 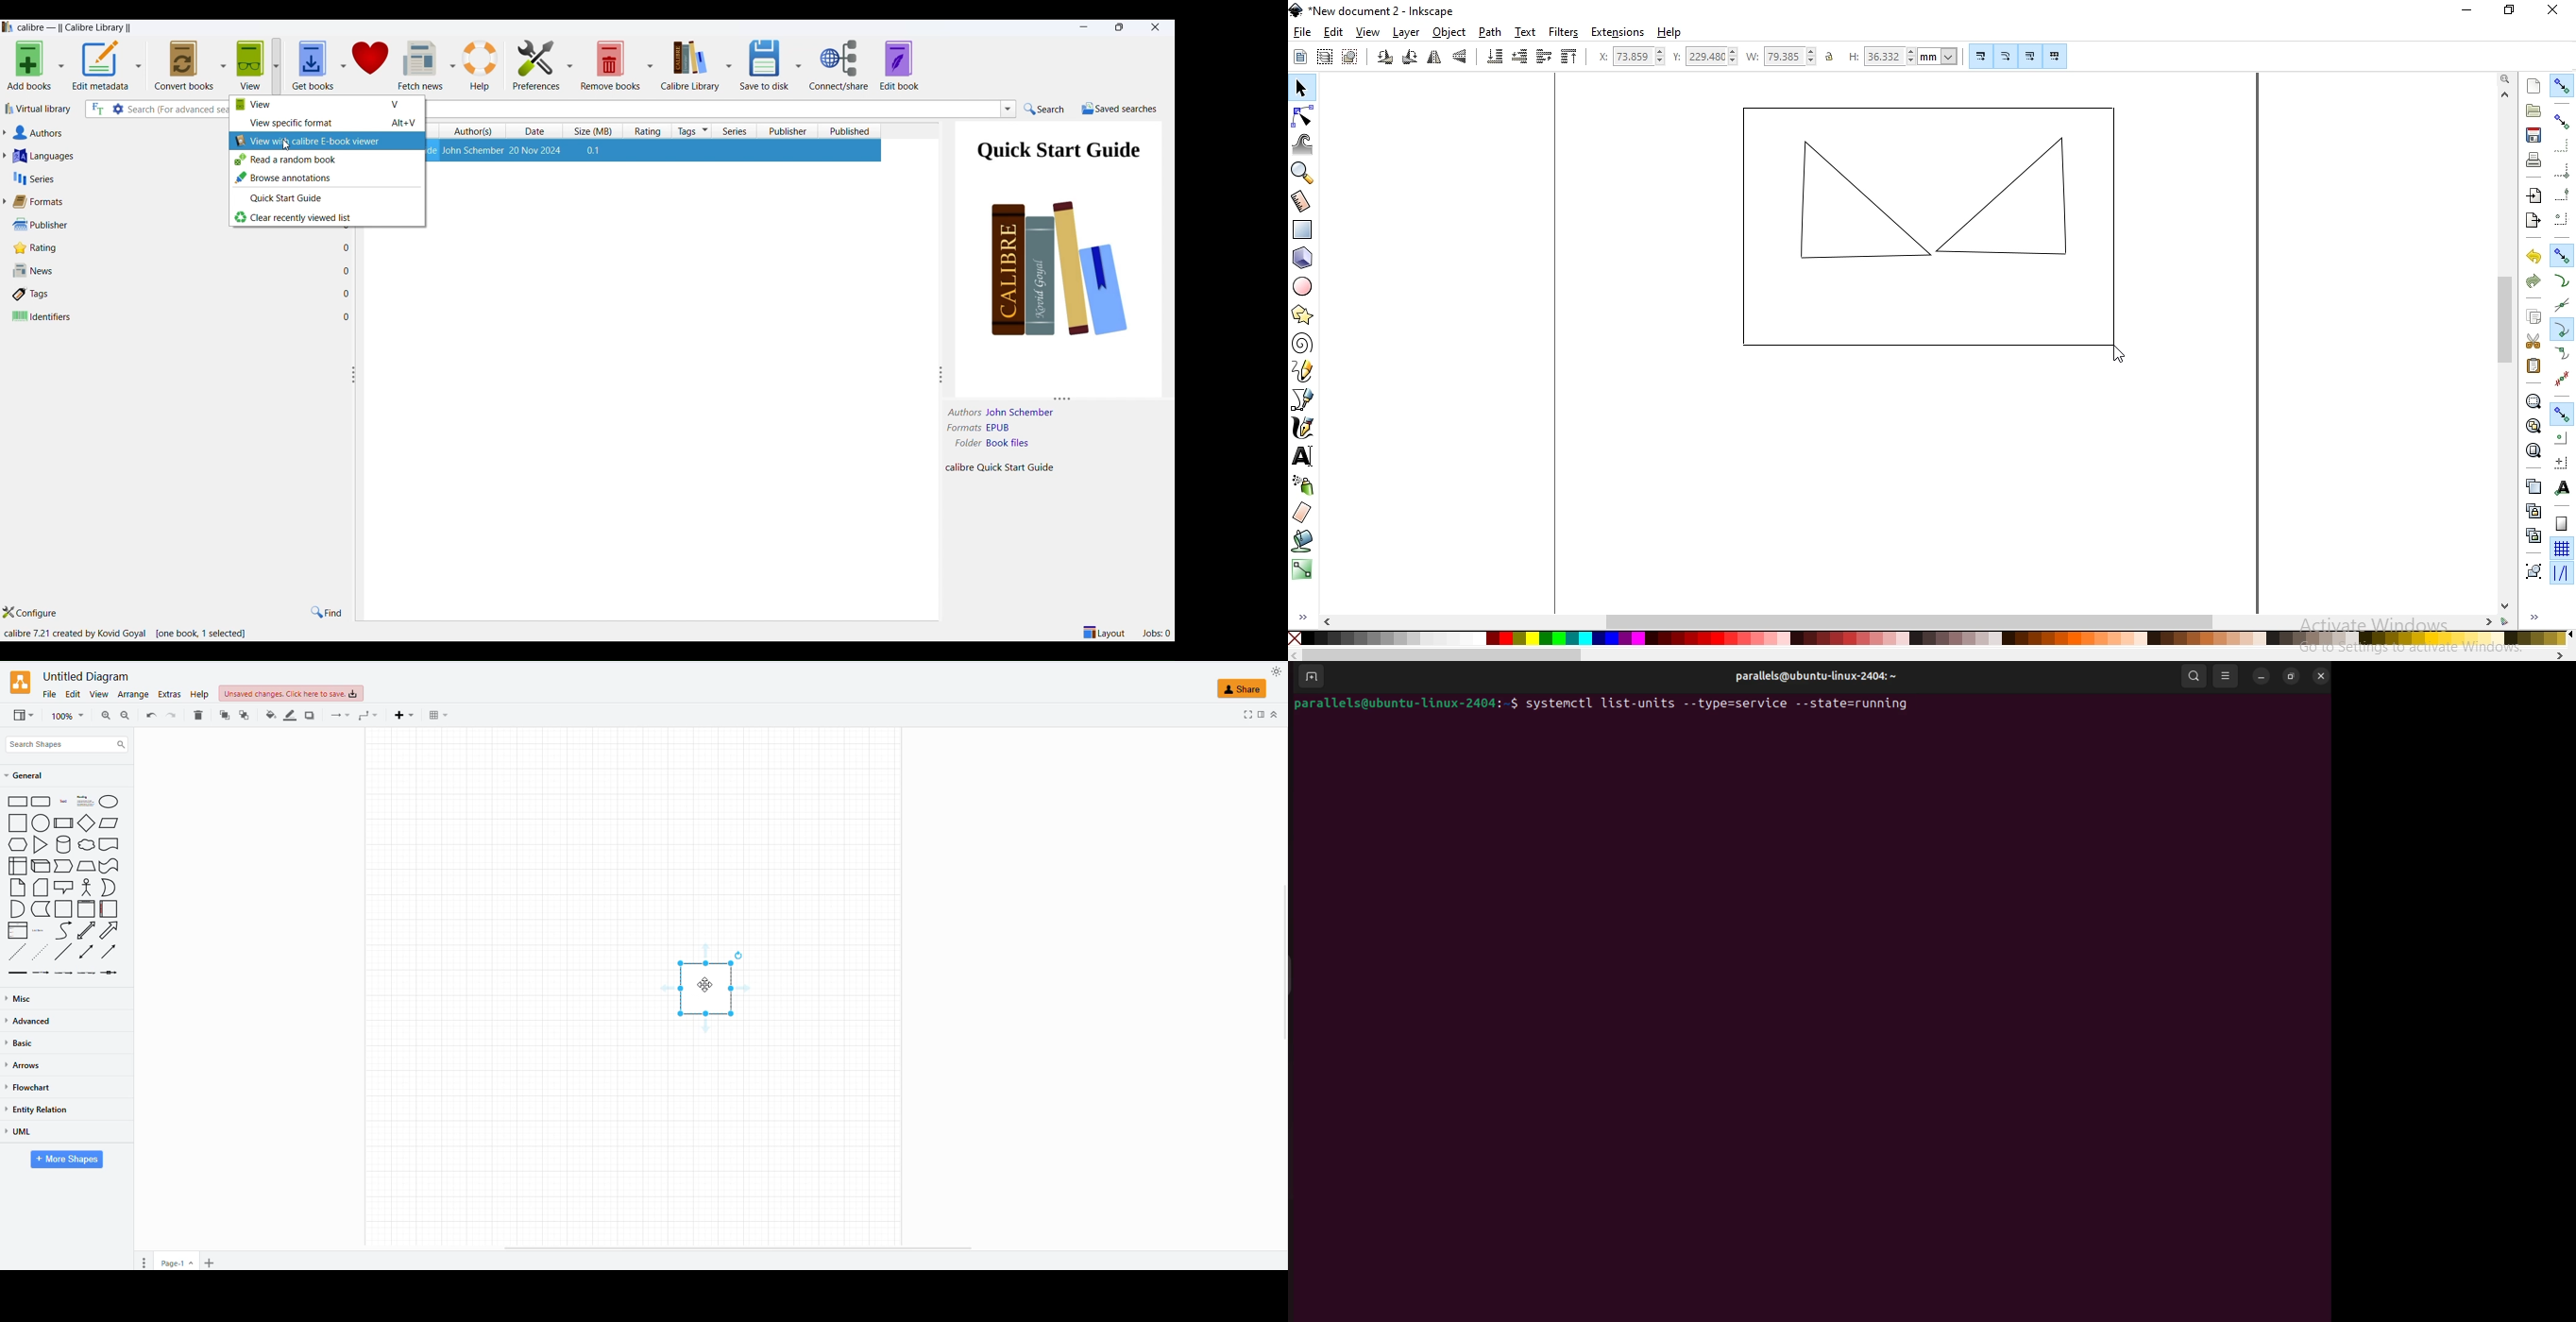 I want to click on expand/hide sidebar, so click(x=2534, y=615).